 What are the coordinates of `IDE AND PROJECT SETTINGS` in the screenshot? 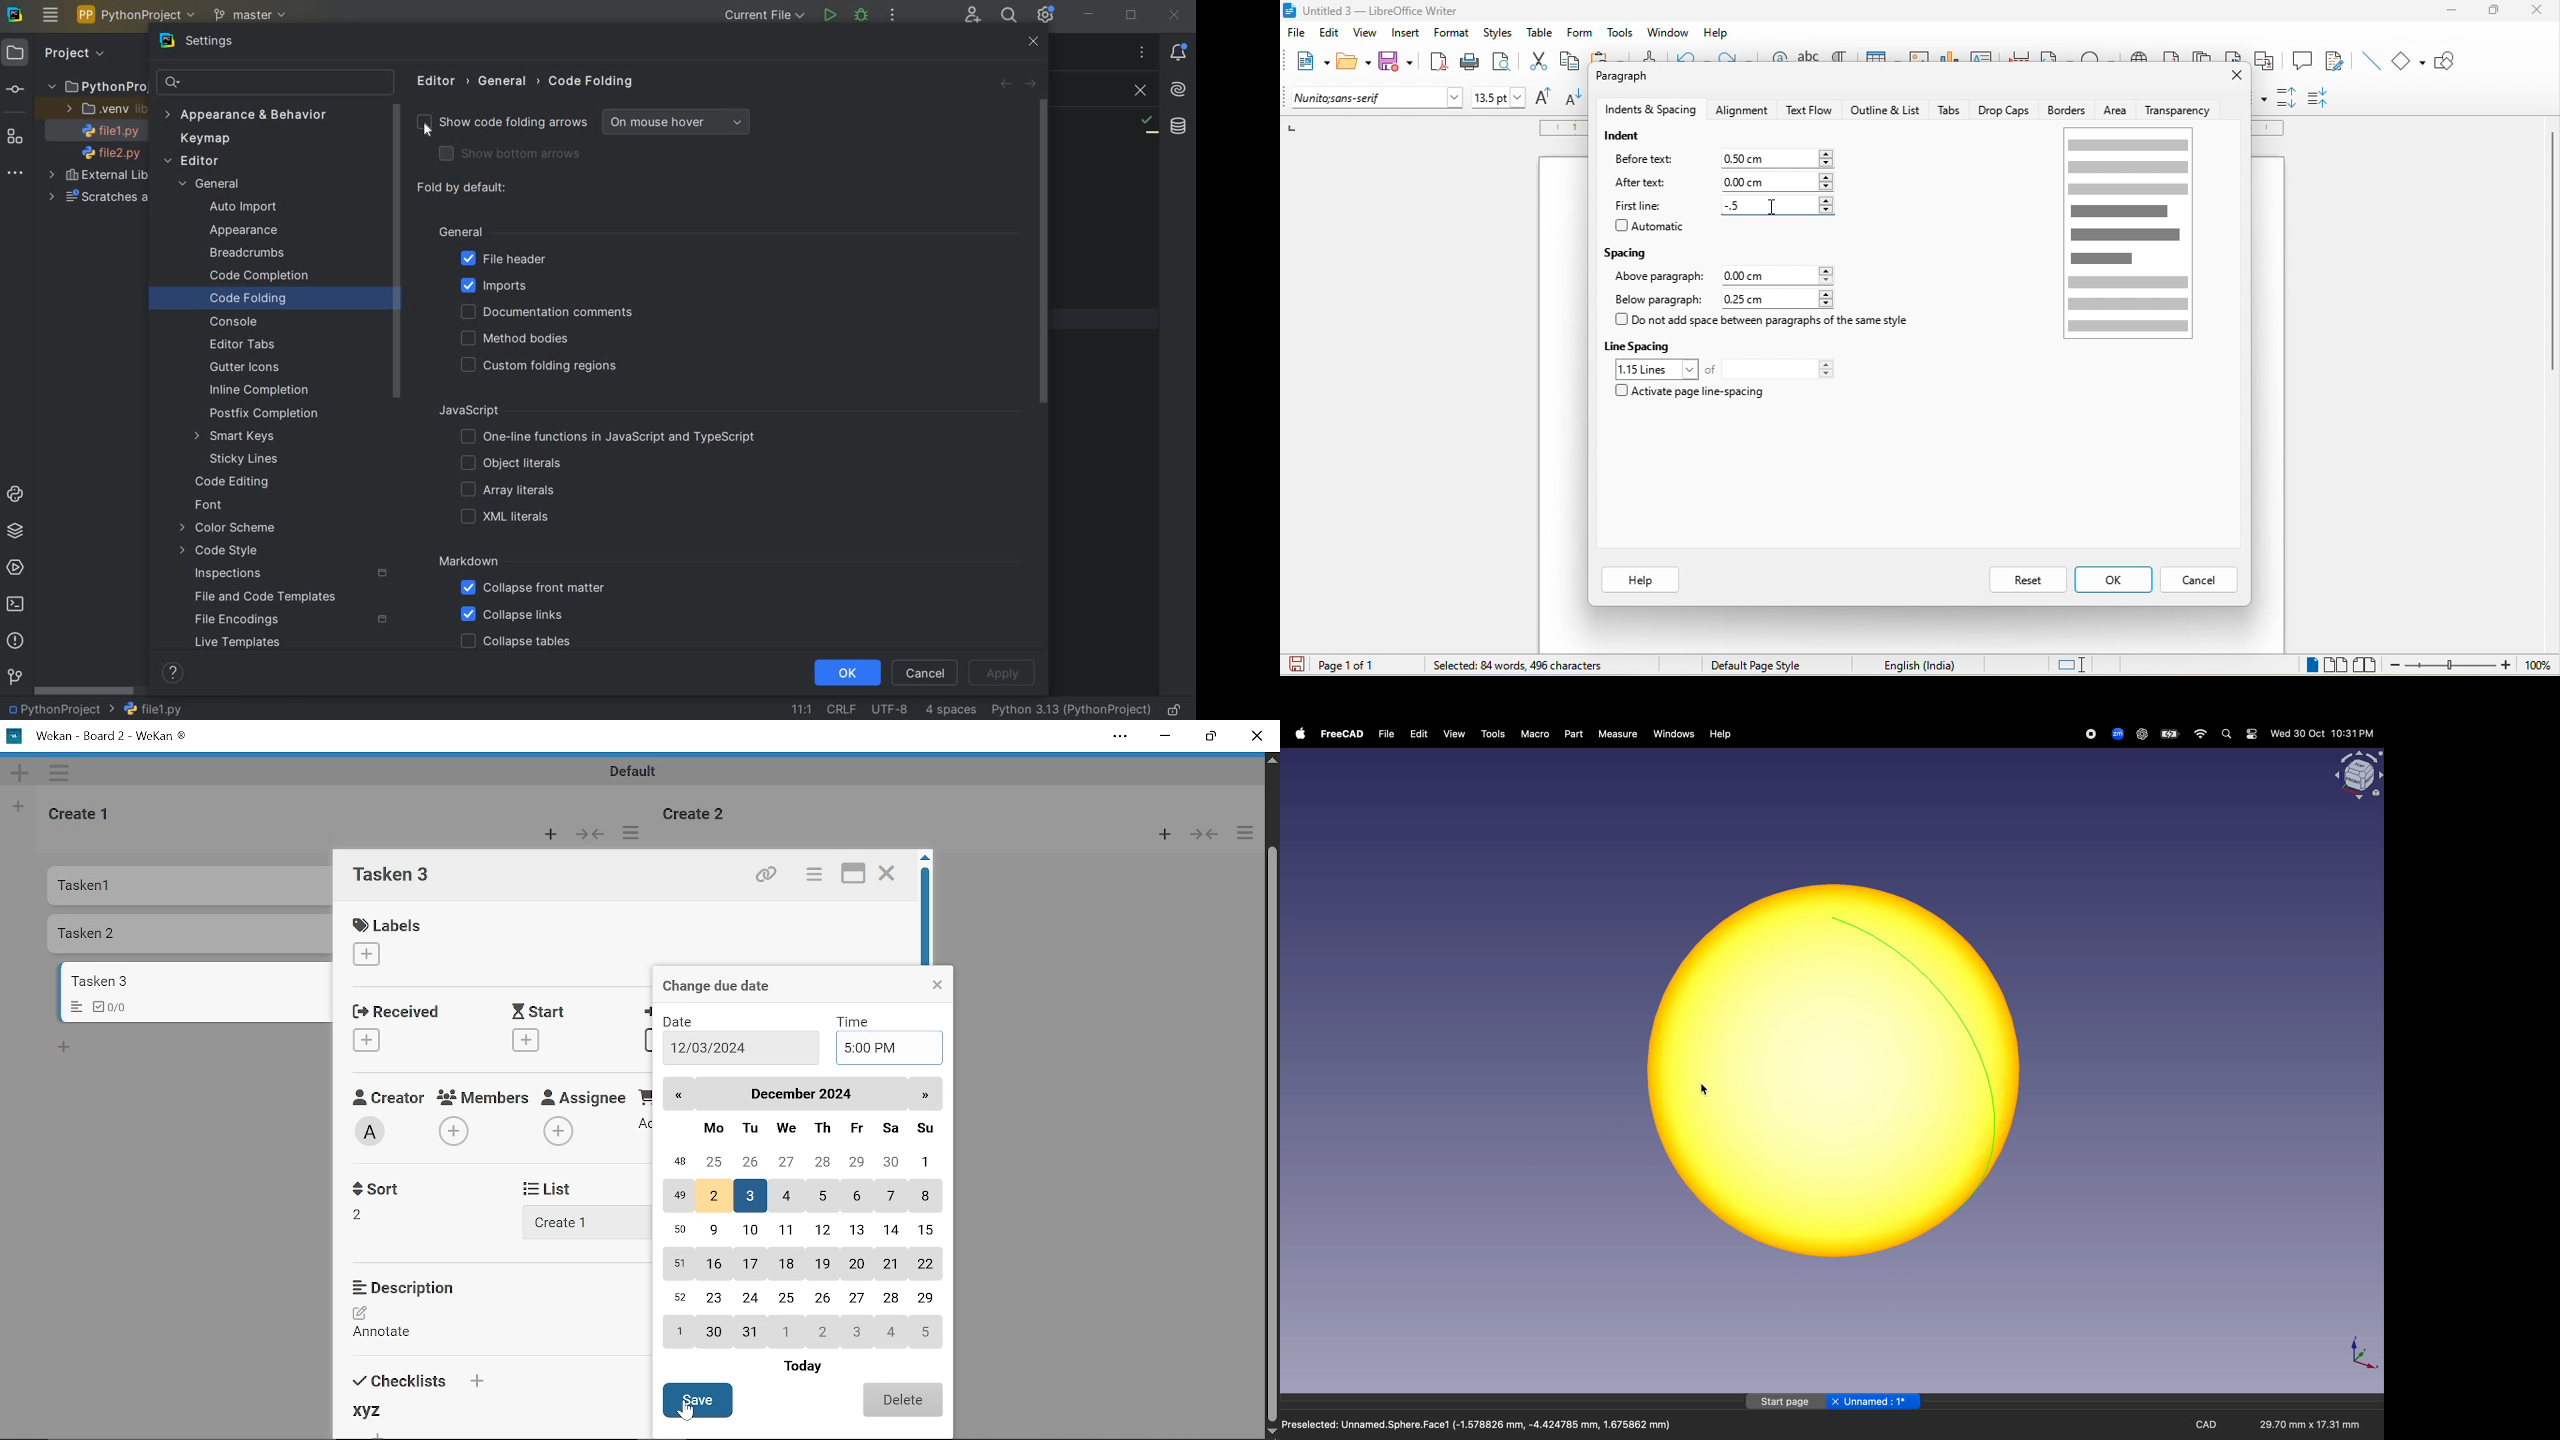 It's located at (1048, 16).